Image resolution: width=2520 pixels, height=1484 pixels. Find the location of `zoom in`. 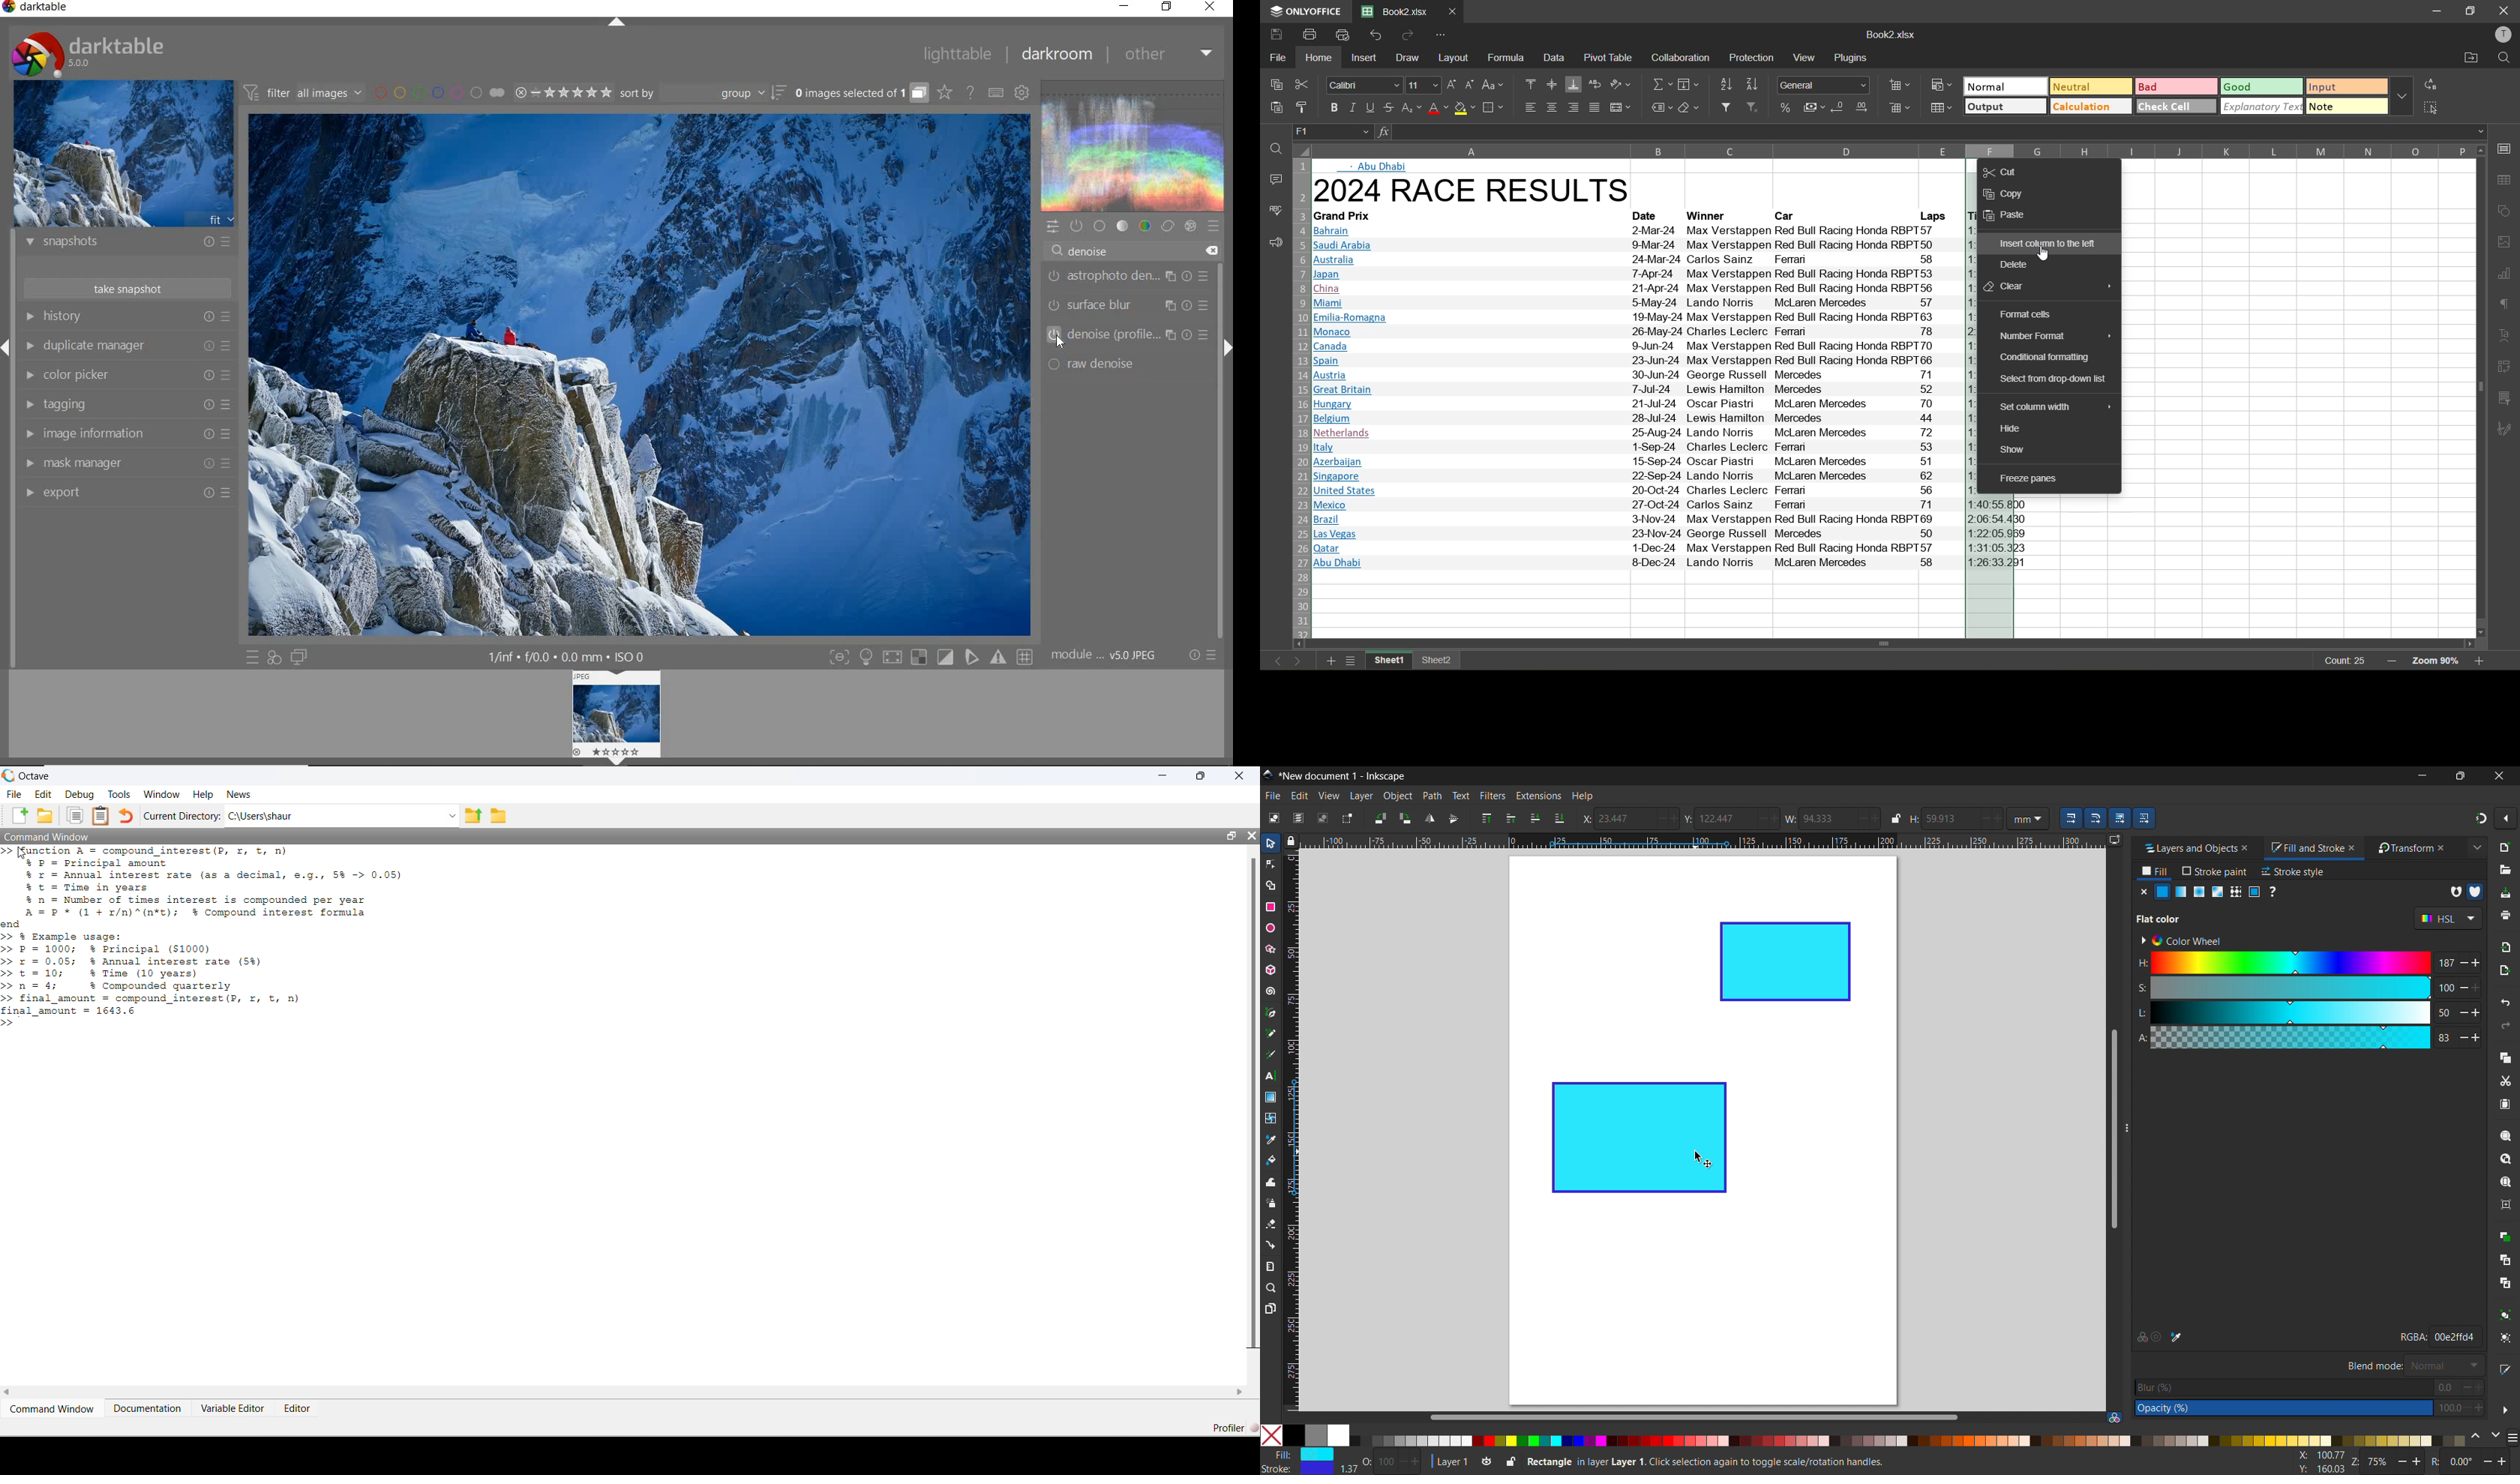

zoom in is located at coordinates (2482, 661).